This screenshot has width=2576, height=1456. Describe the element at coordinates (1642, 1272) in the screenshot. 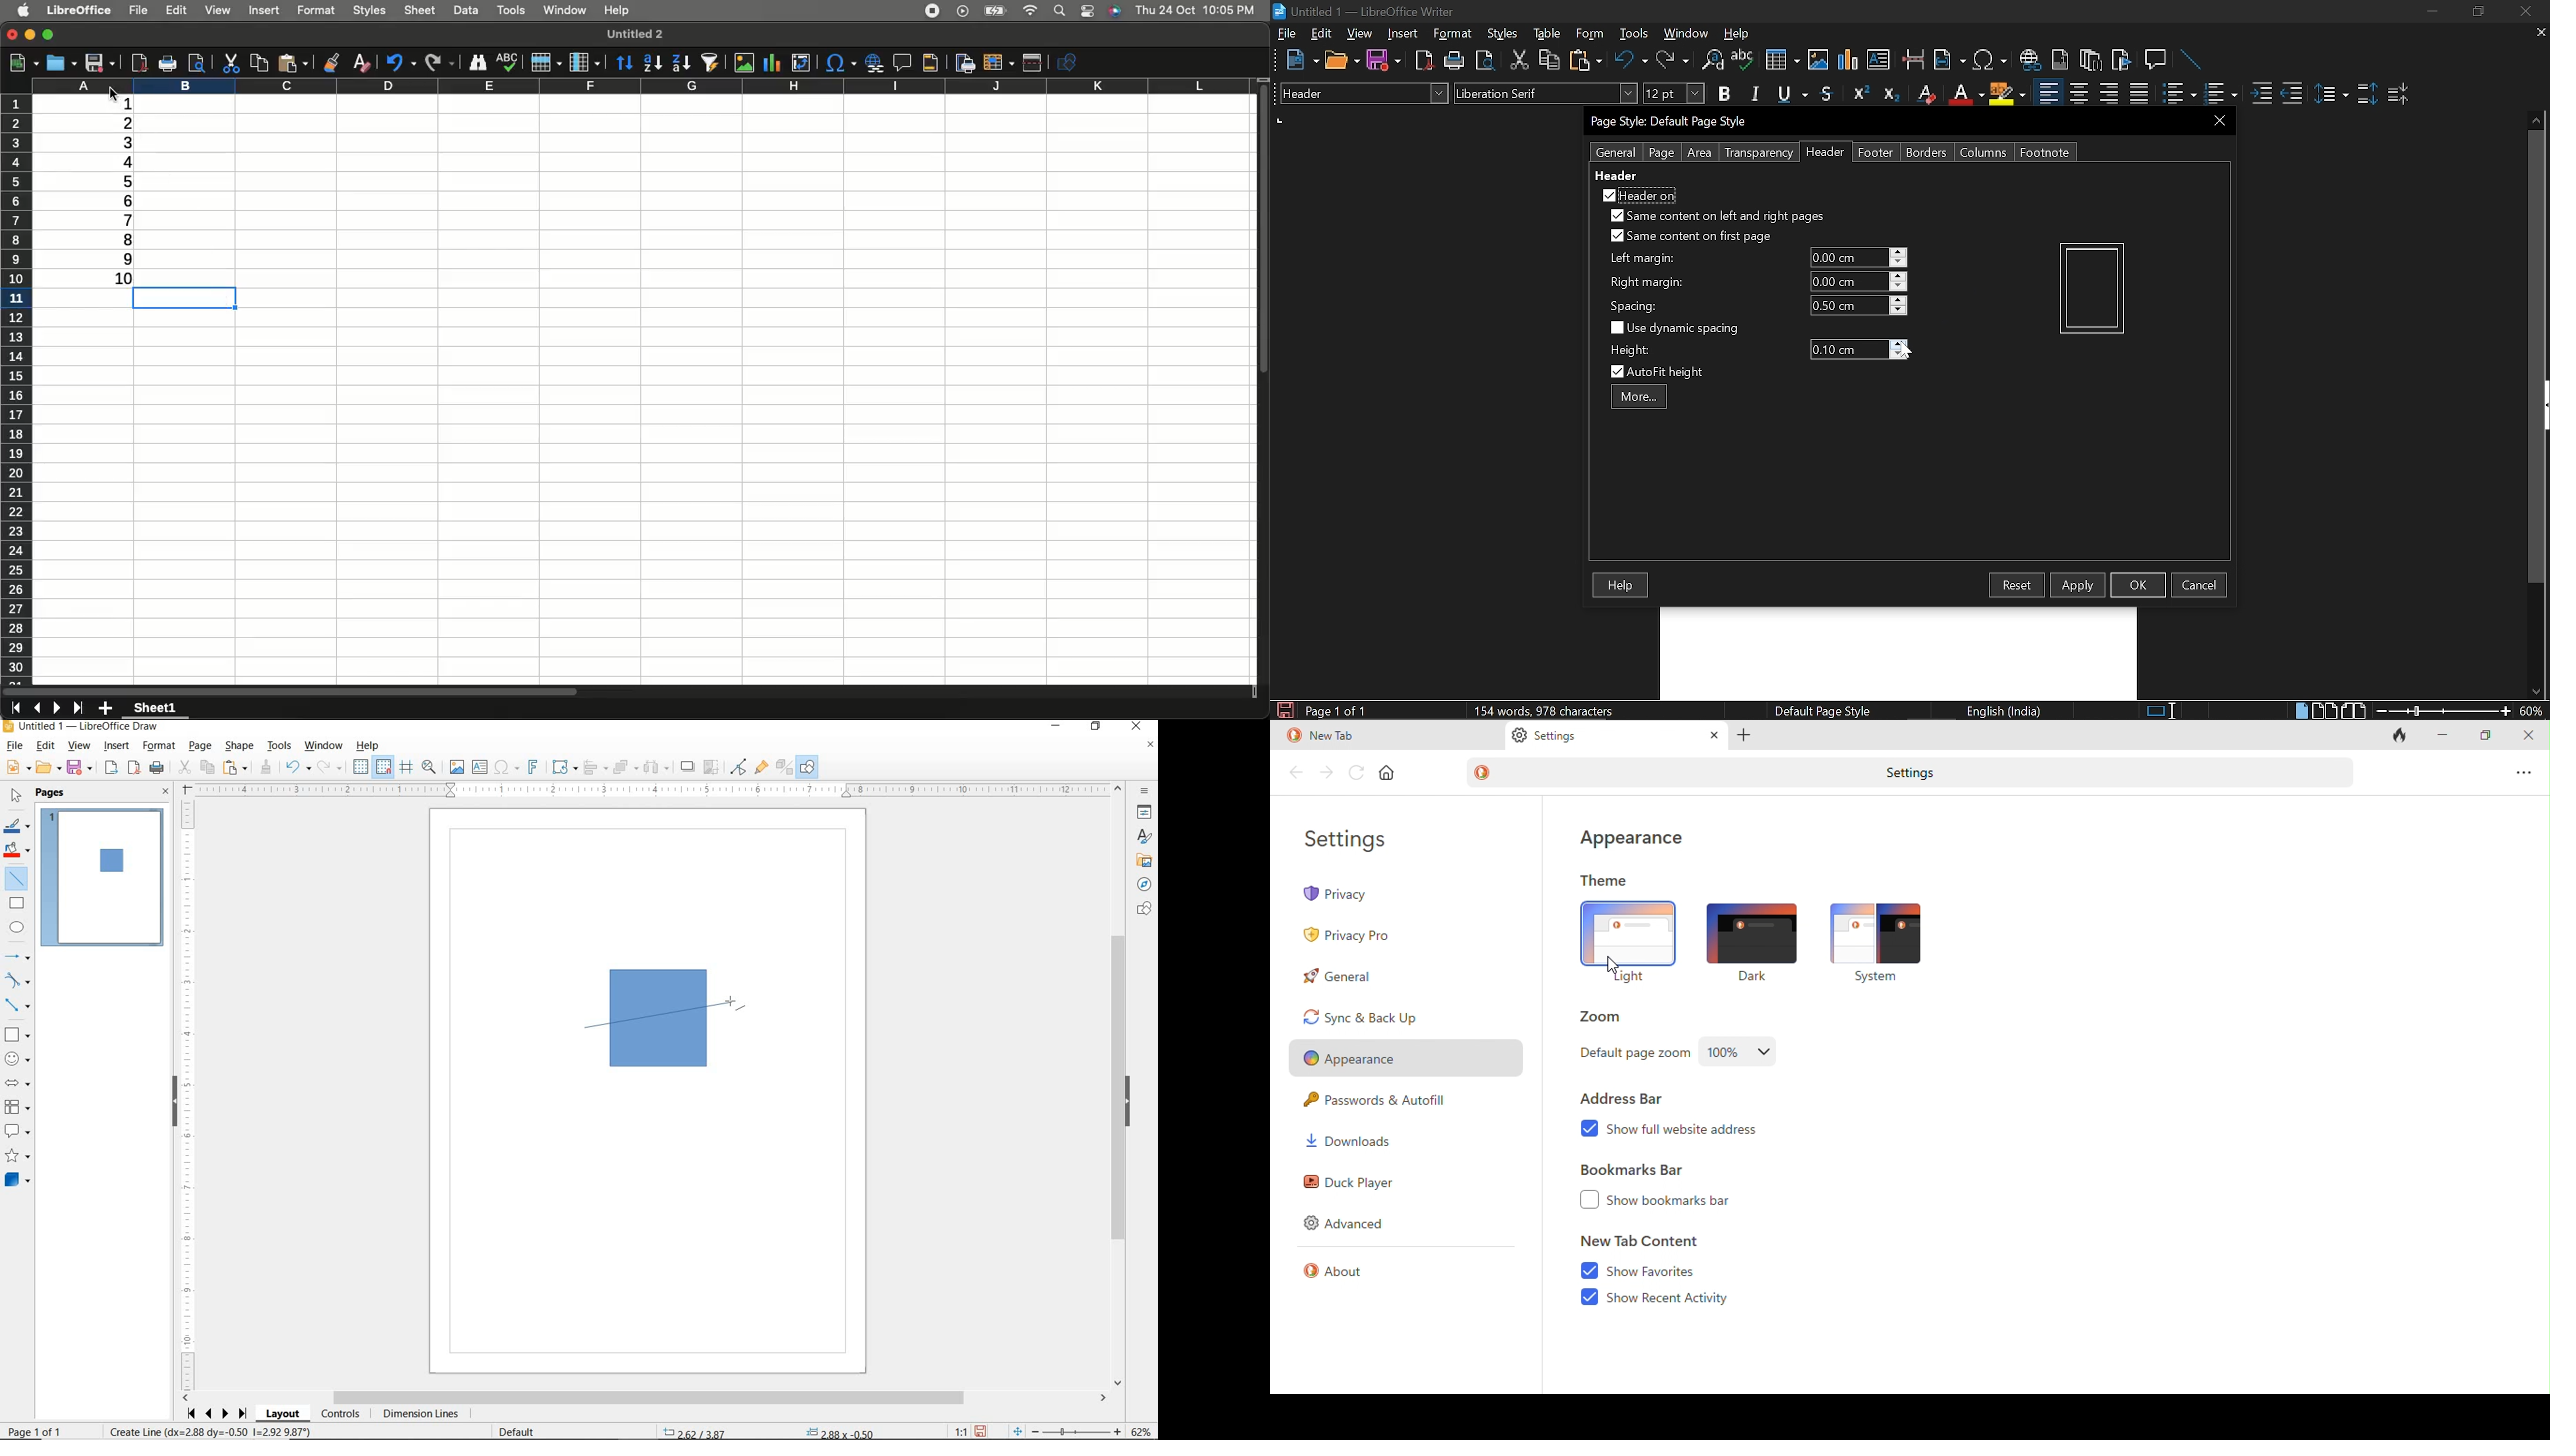

I see `show favorites` at that location.